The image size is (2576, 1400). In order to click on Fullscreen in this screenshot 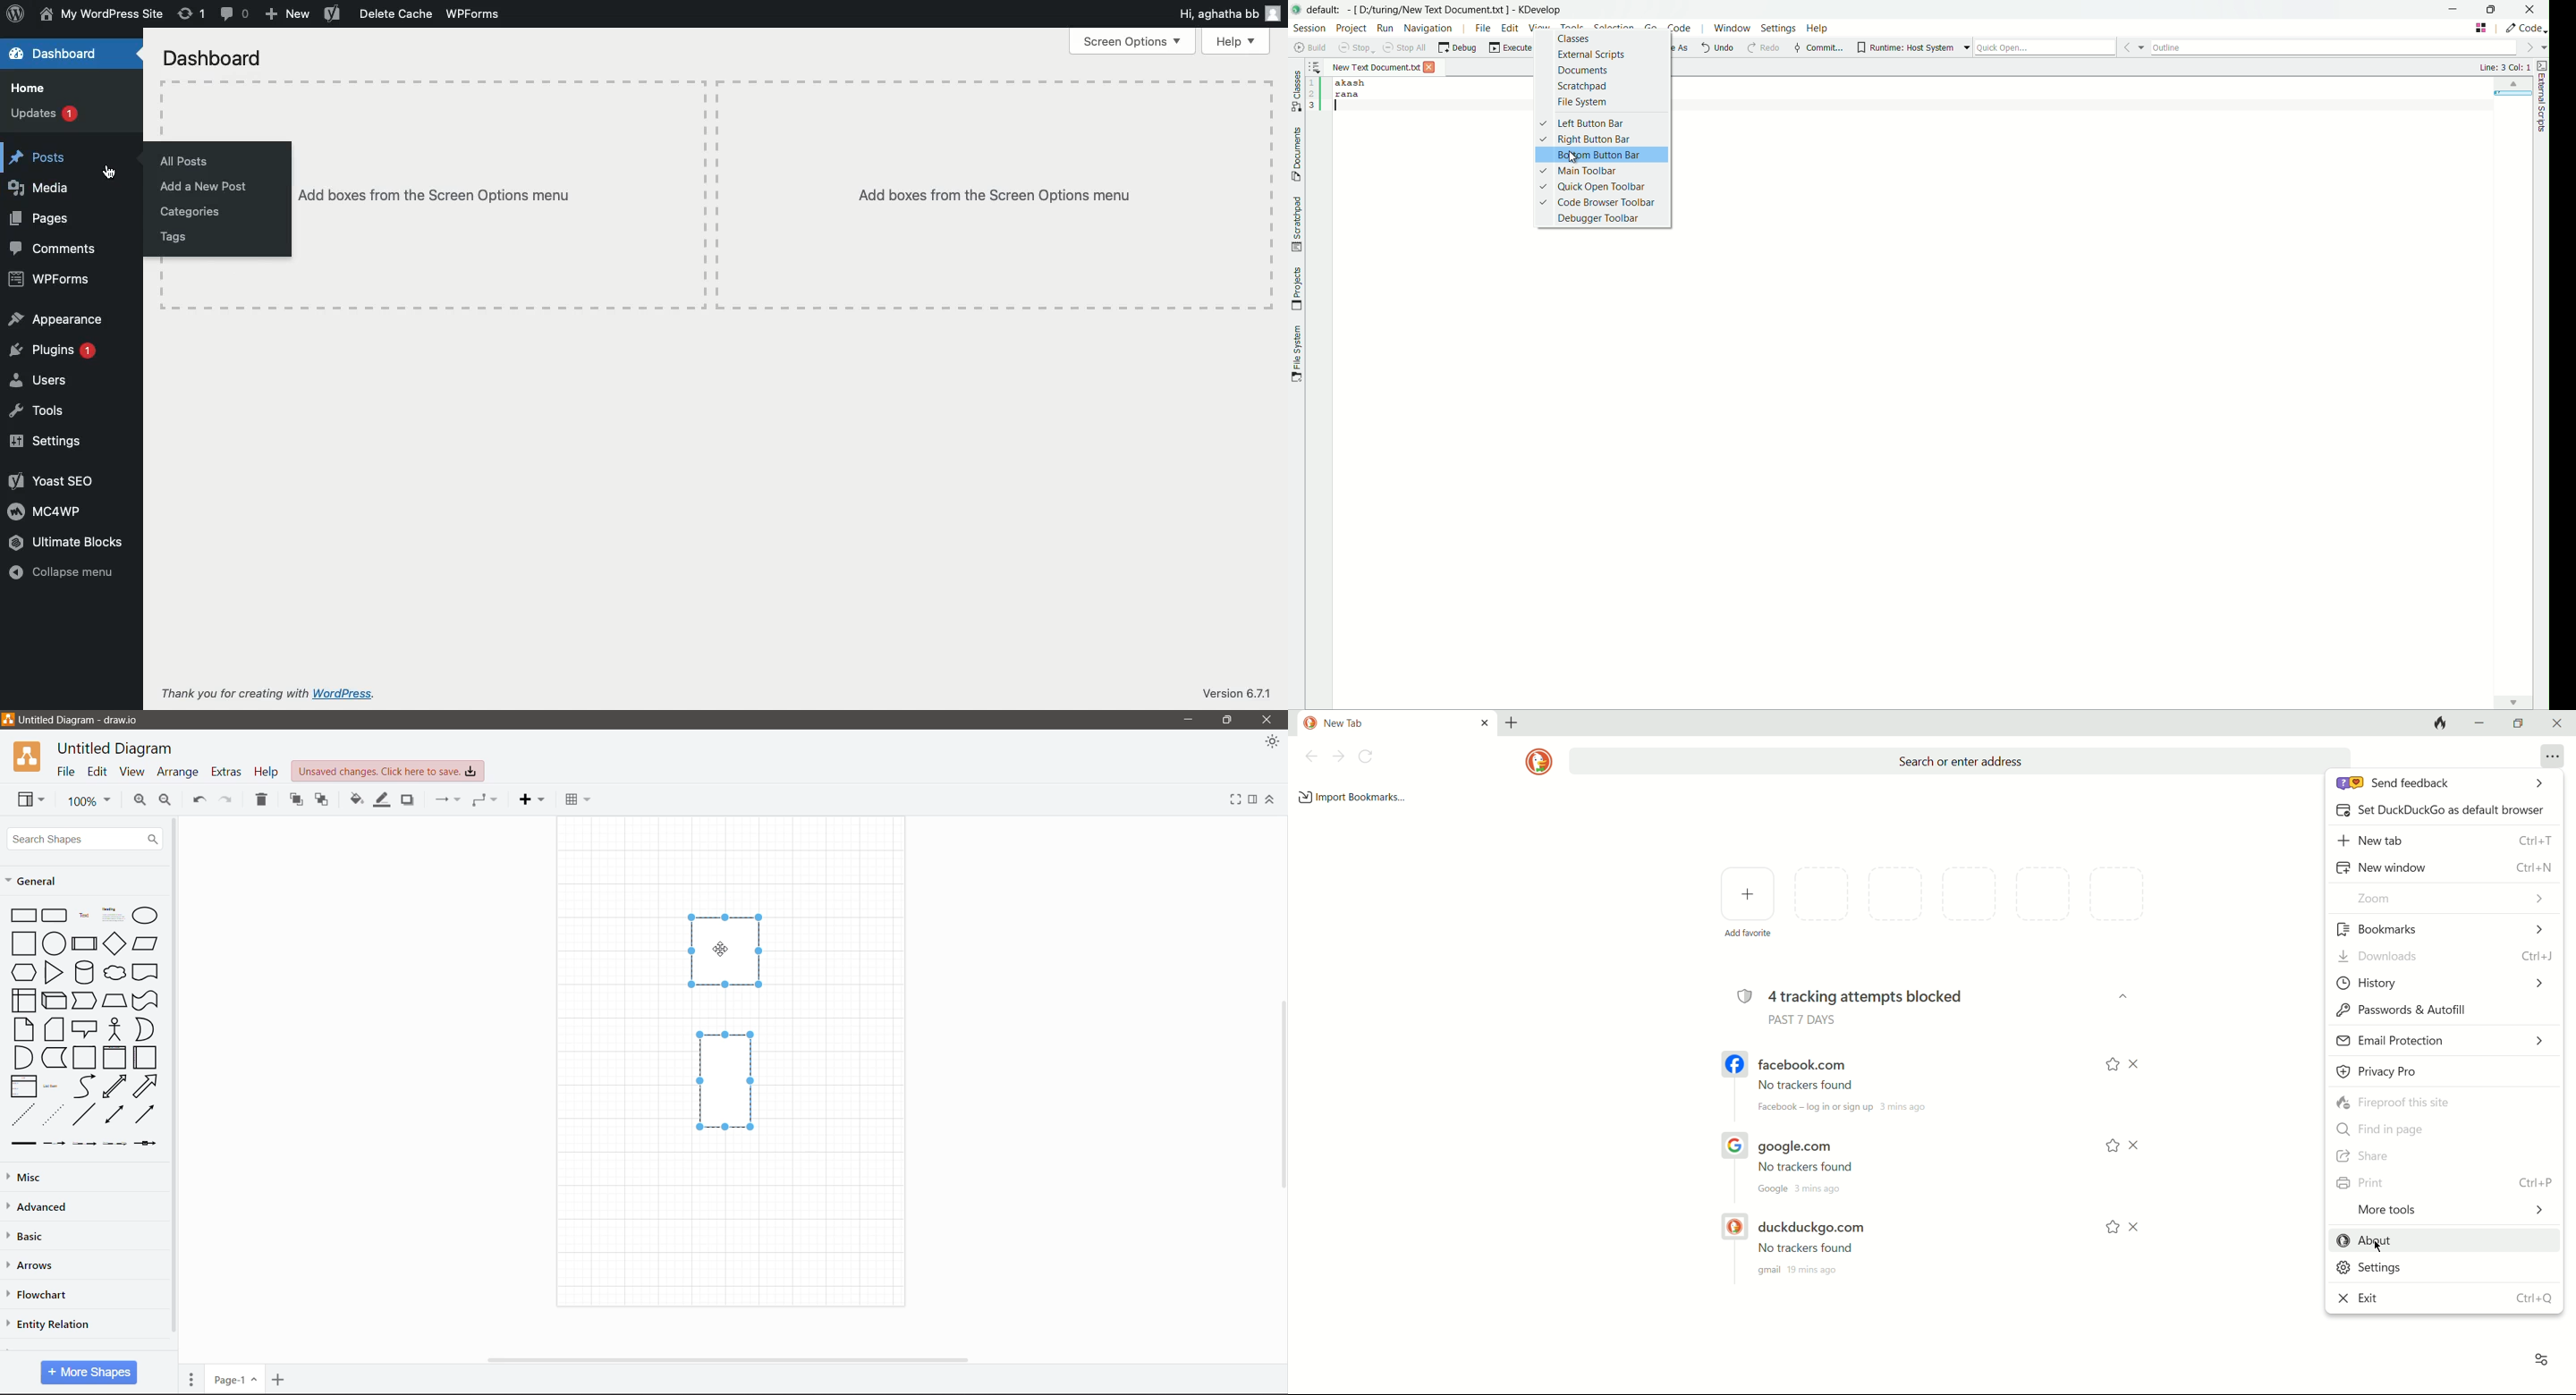, I will do `click(1235, 799)`.